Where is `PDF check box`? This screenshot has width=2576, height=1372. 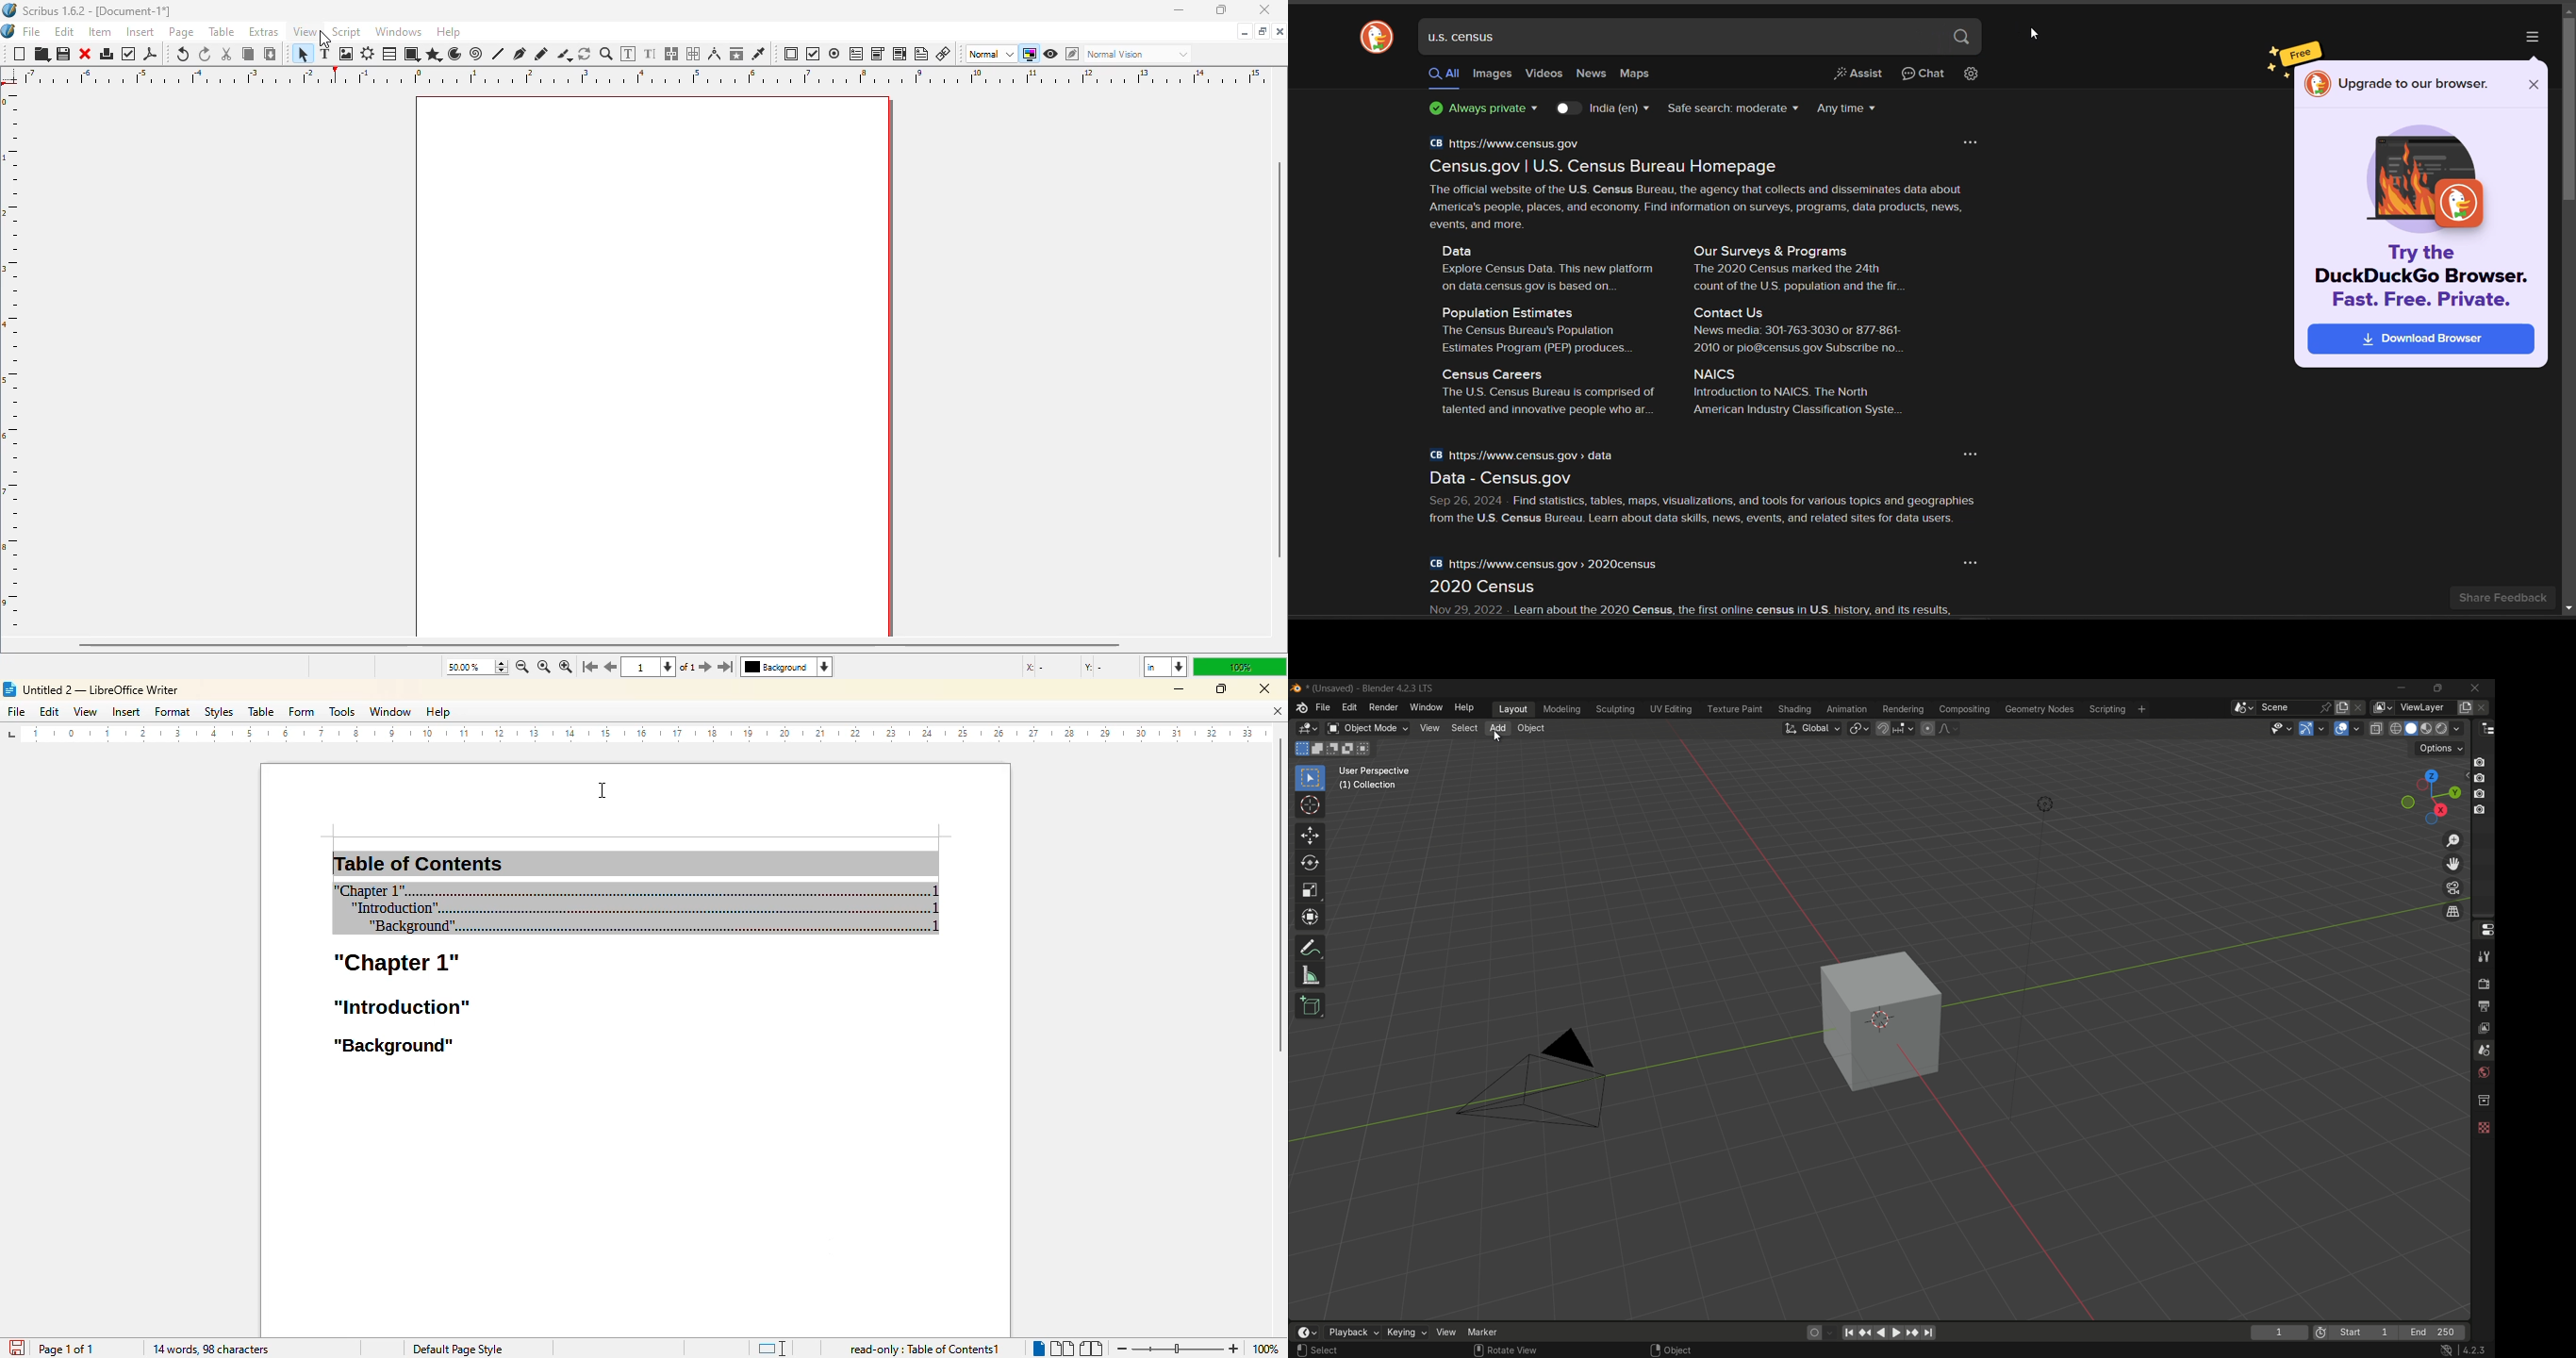 PDF check box is located at coordinates (813, 55).